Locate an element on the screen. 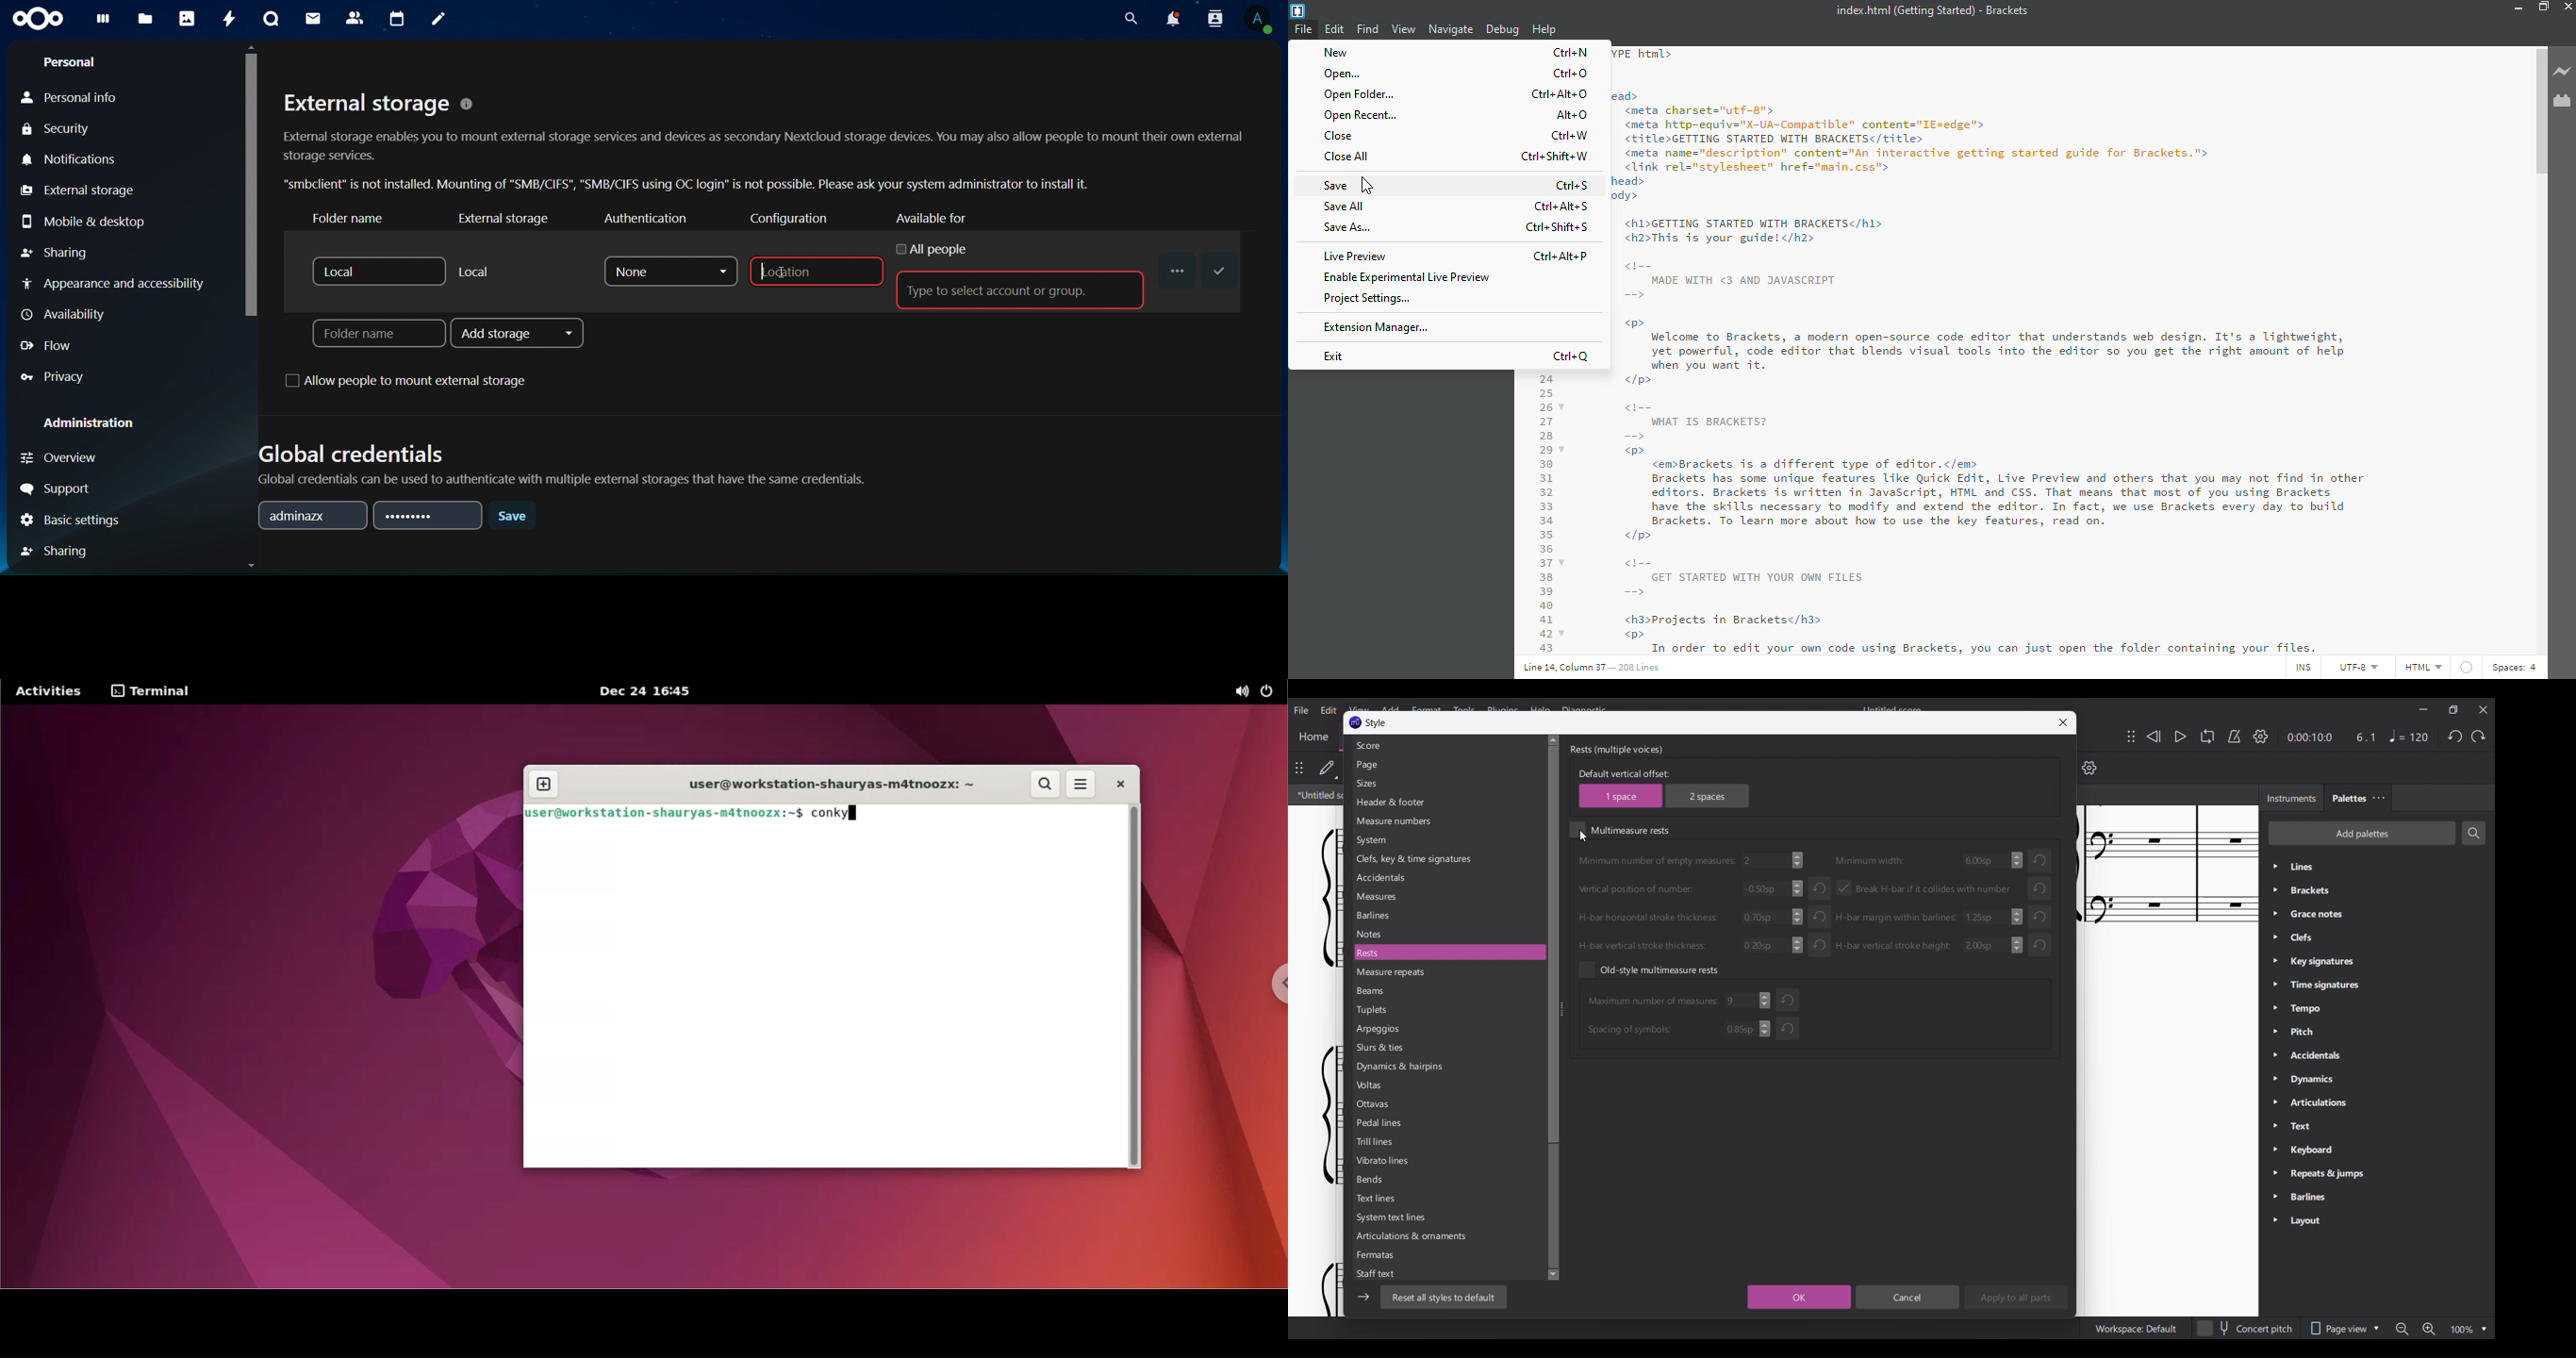 This screenshot has height=1372, width=2576. live preview is located at coordinates (2563, 70).